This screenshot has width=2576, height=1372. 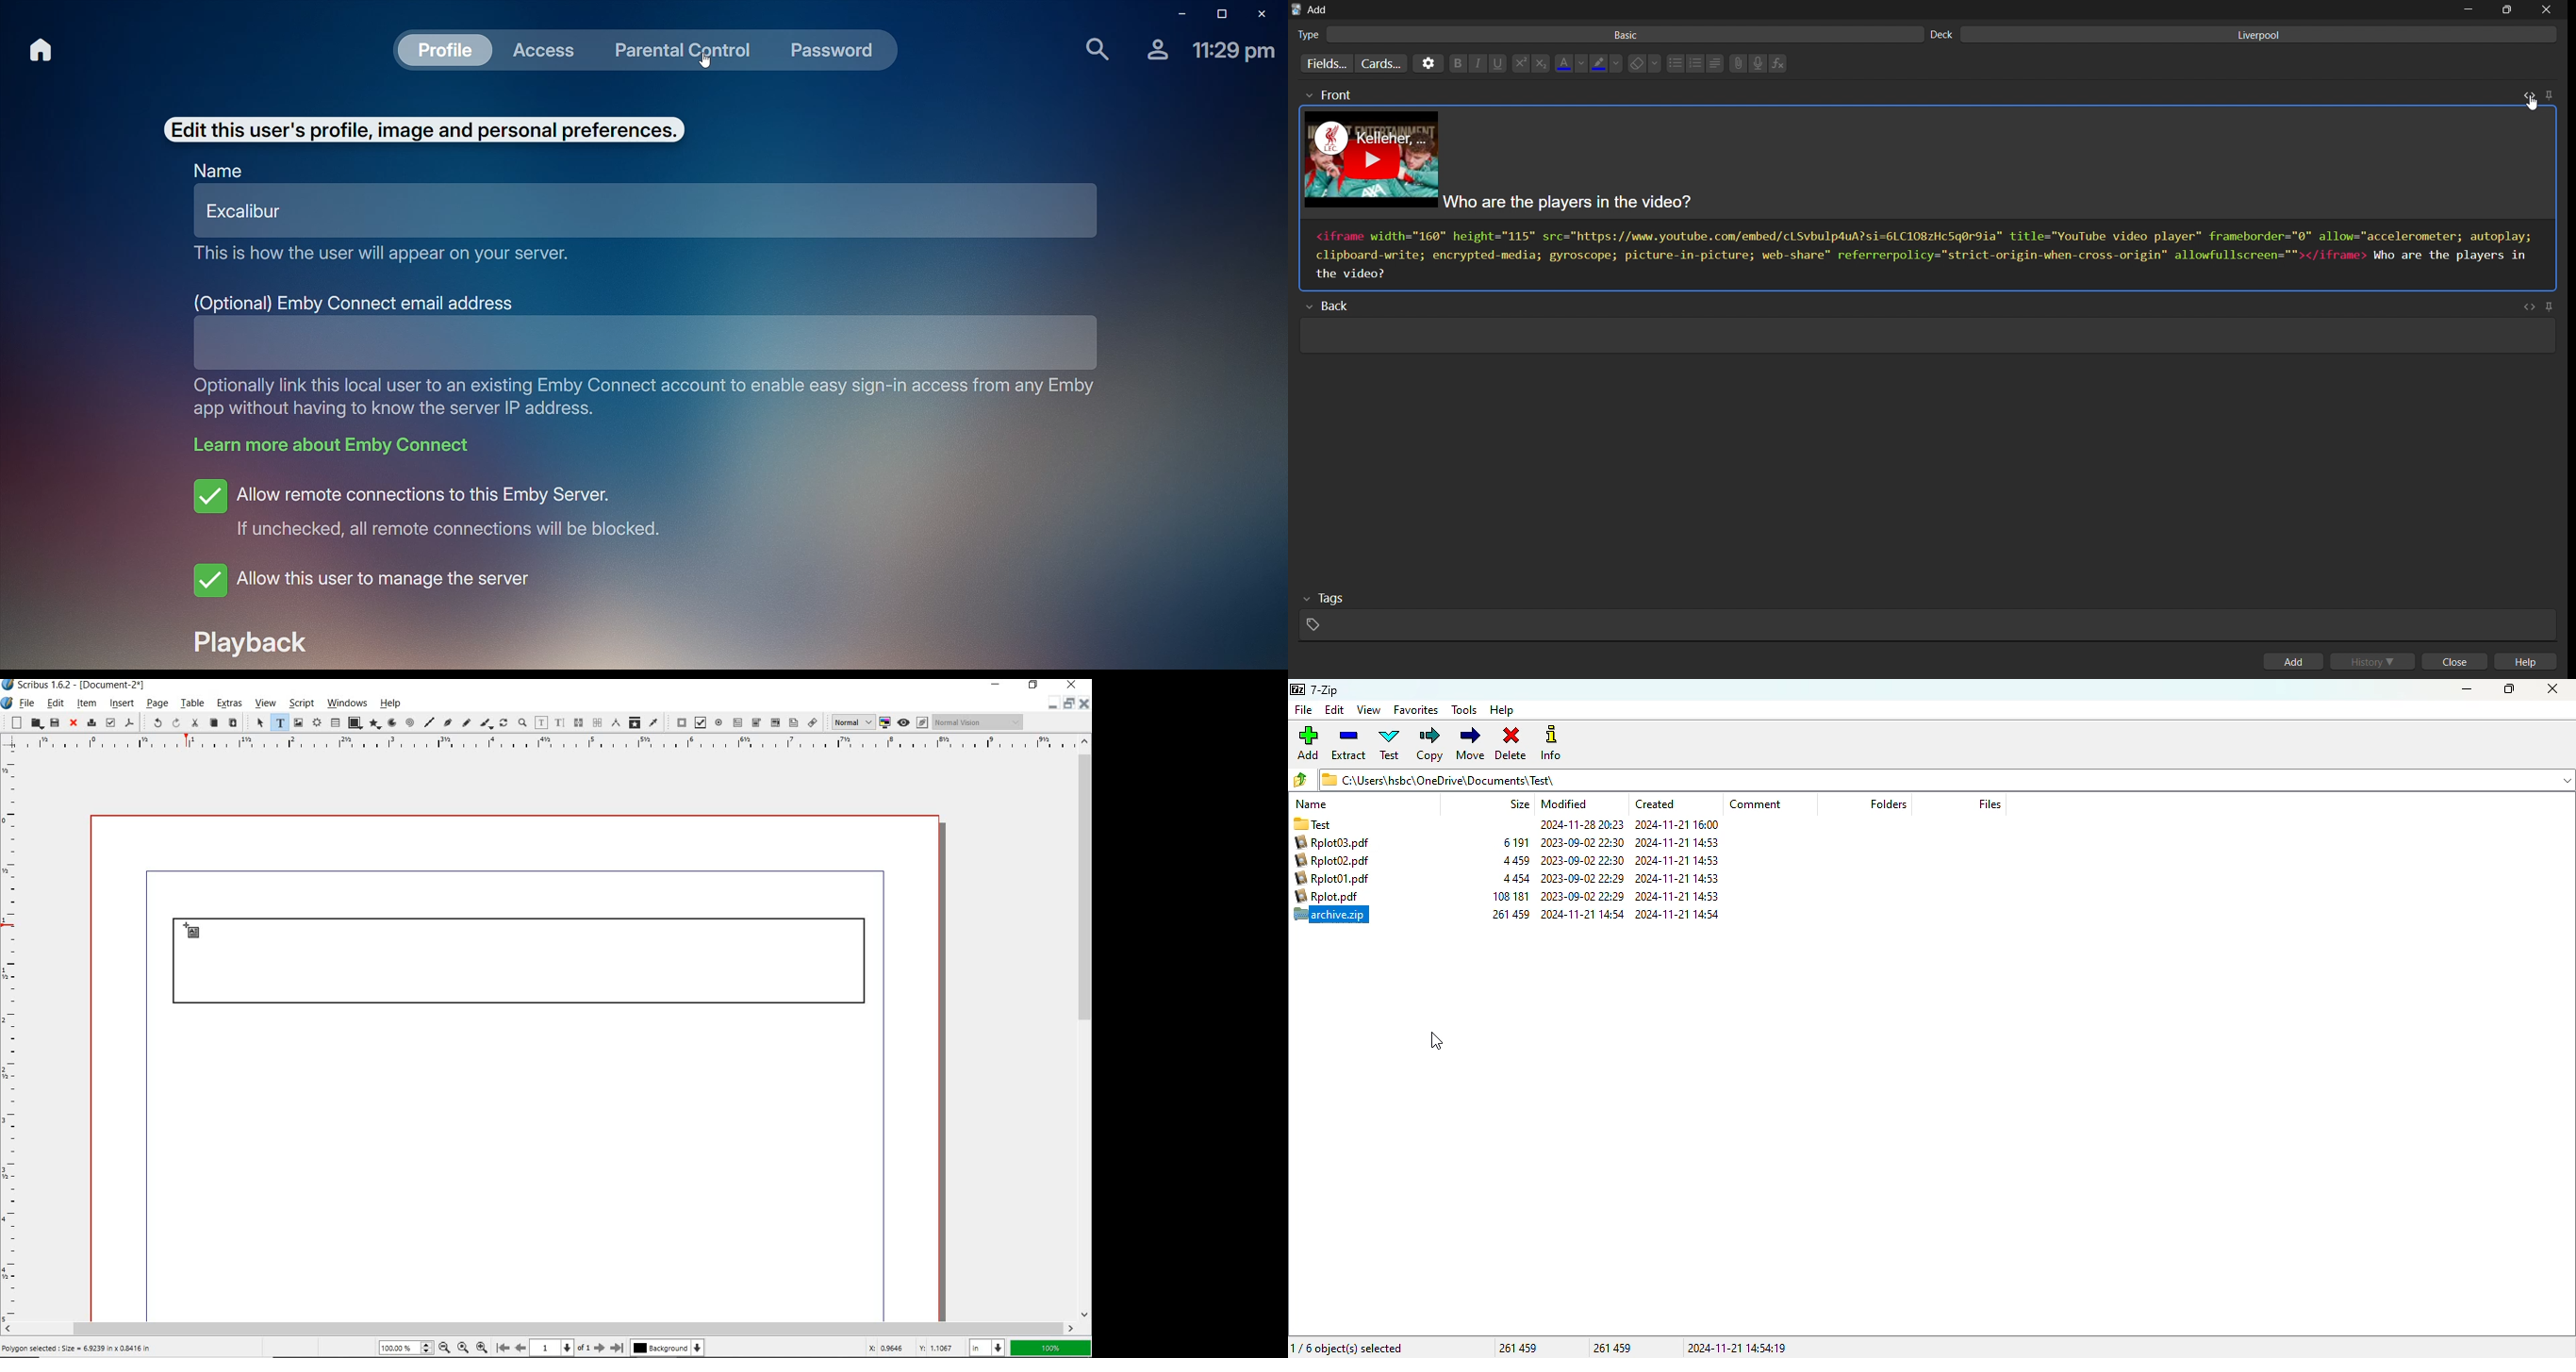 I want to click on zoom in or zoom out, so click(x=522, y=723).